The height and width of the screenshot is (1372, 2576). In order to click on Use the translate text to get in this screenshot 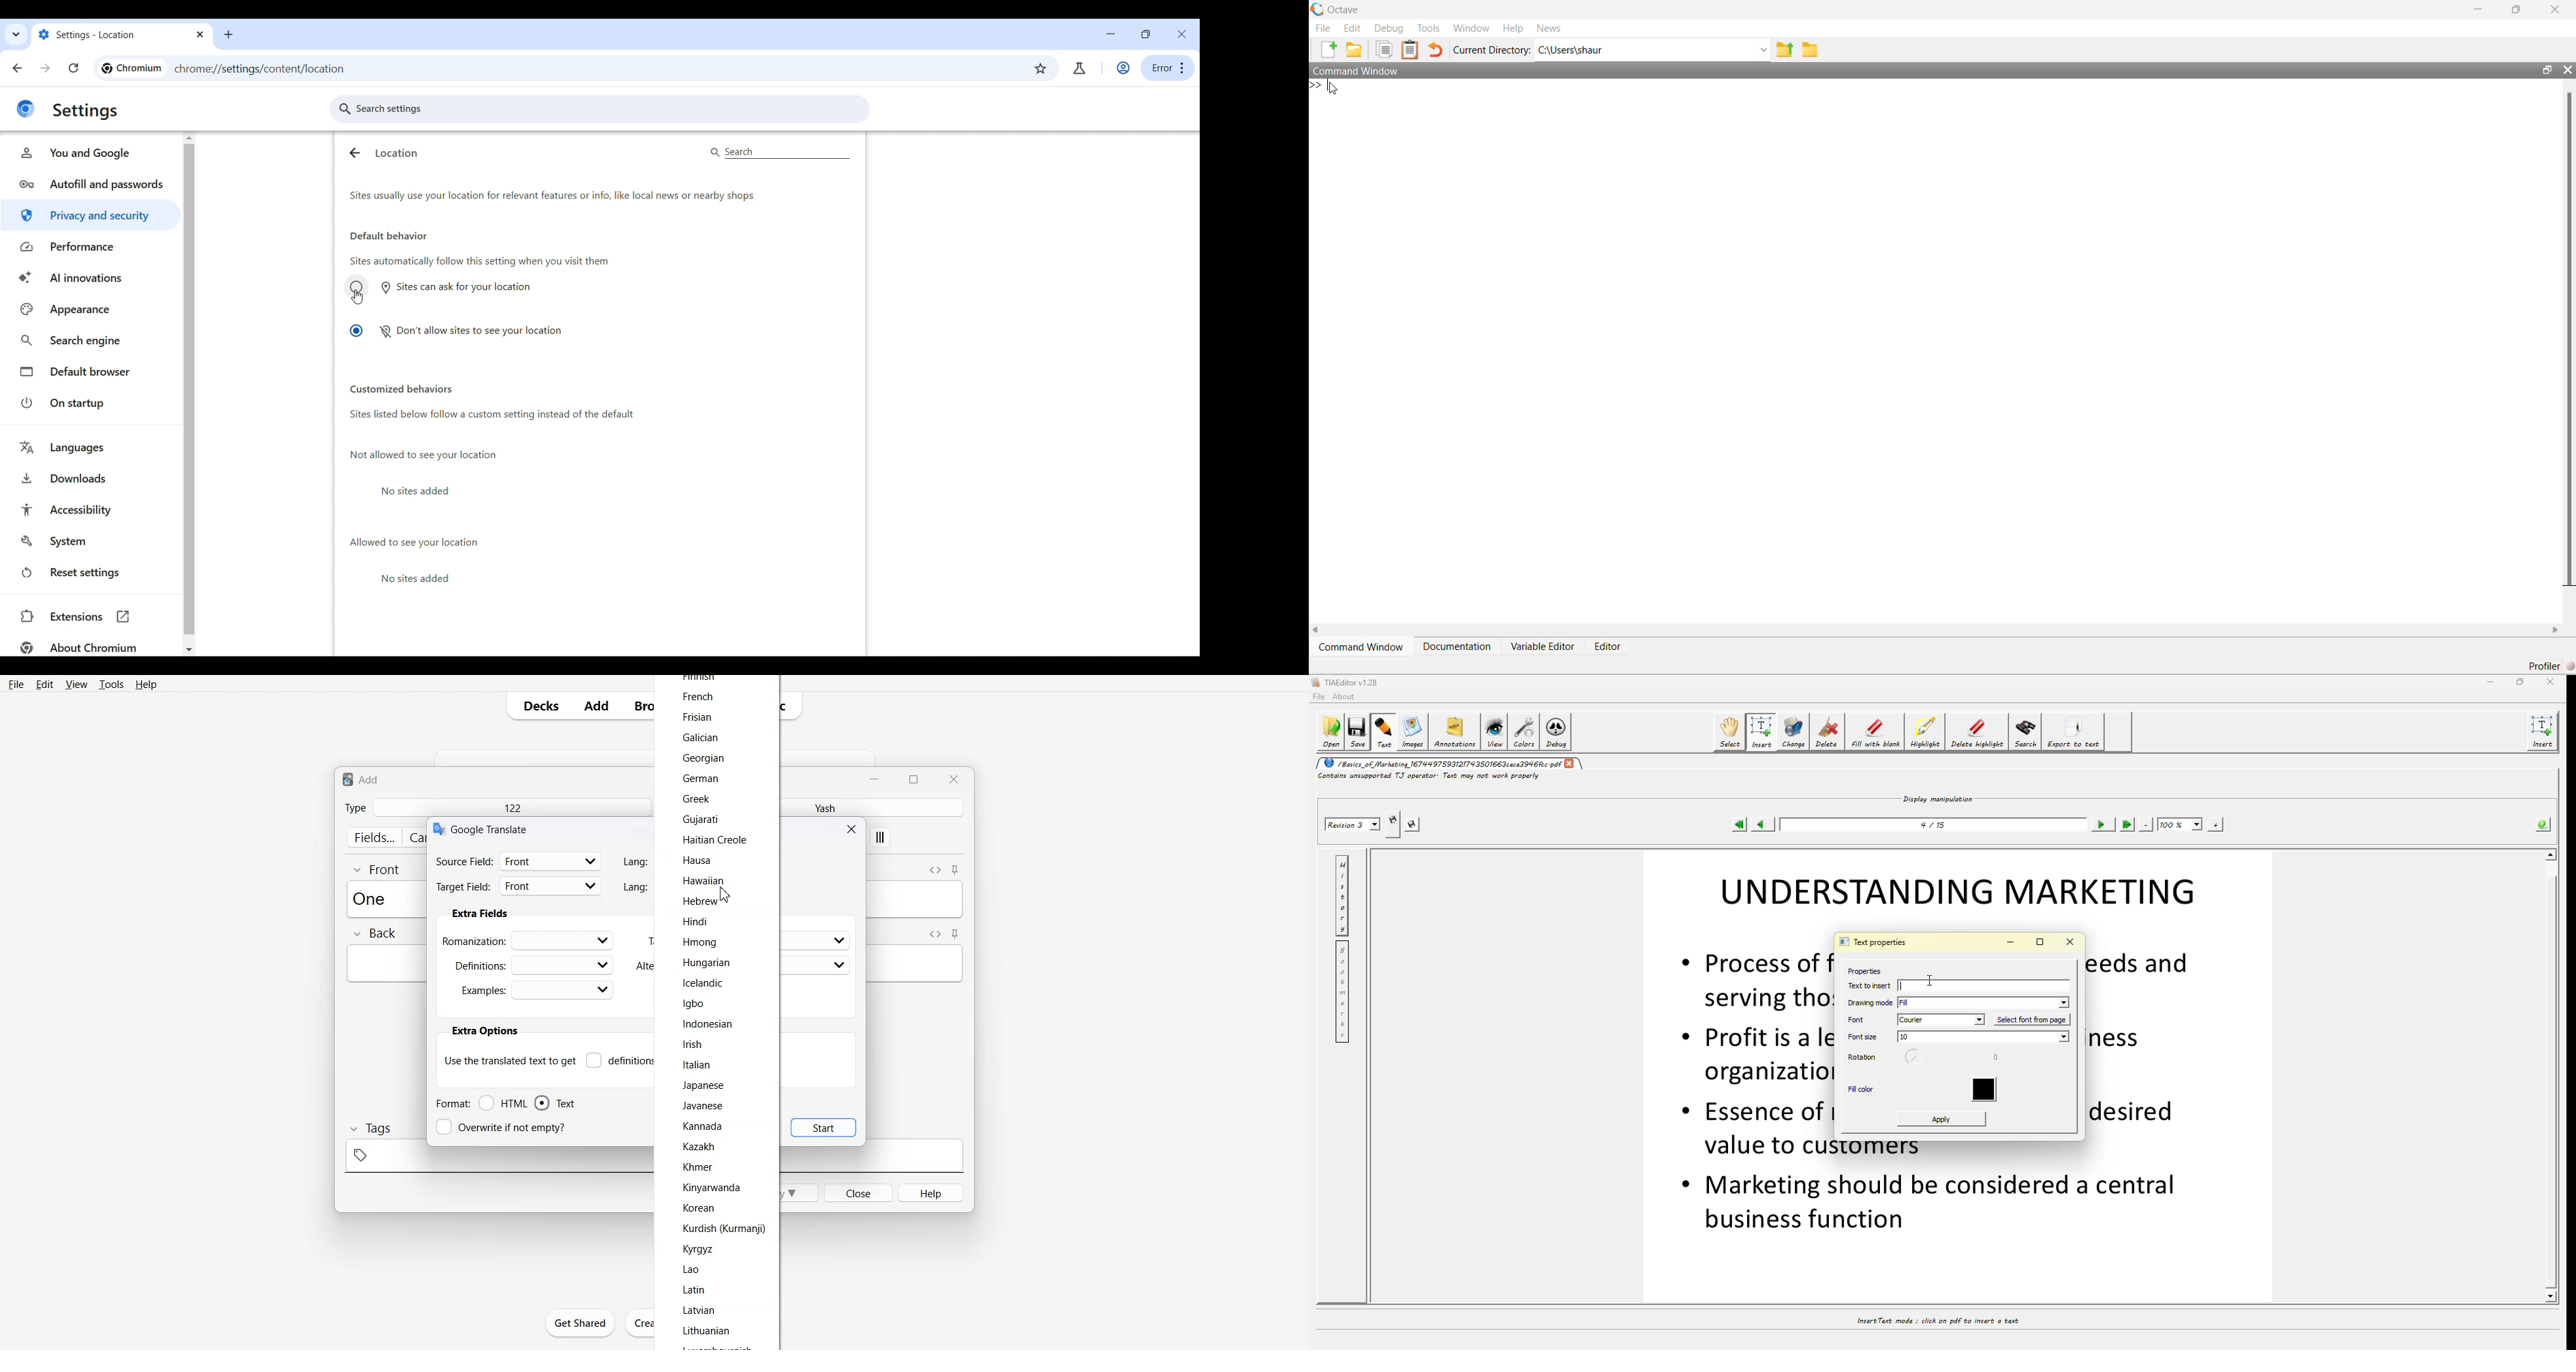, I will do `click(510, 1060)`.